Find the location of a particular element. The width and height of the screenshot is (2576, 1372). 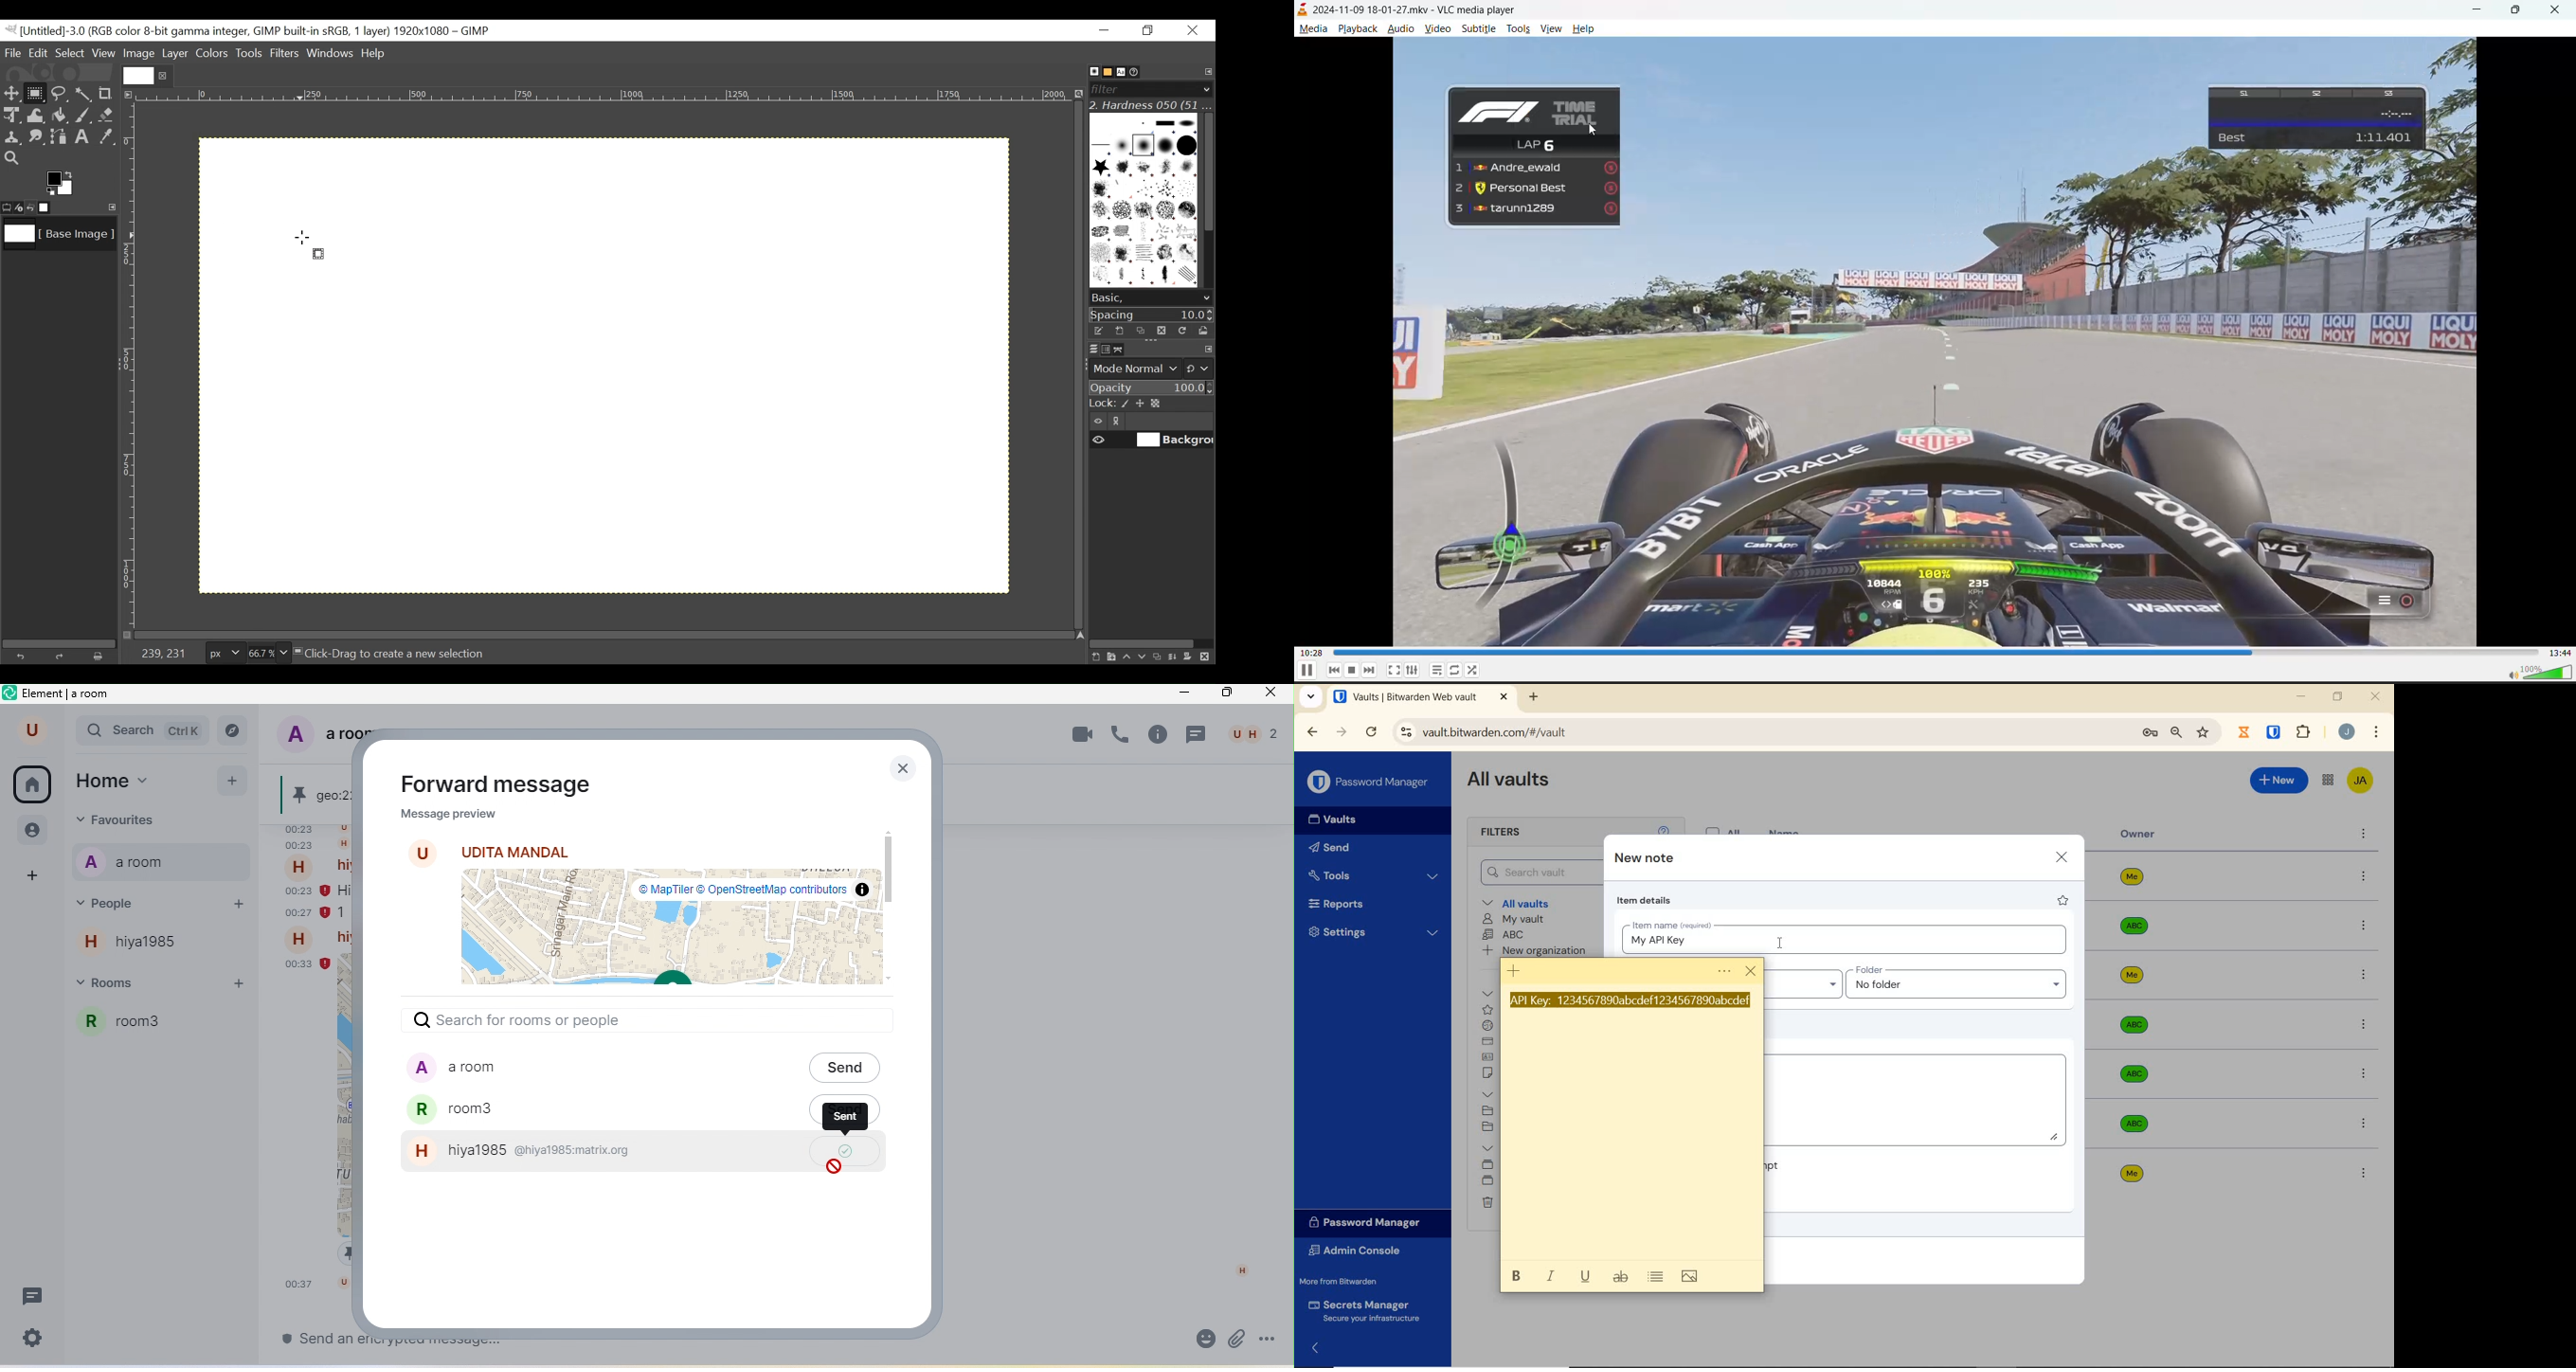

Add Notes is located at coordinates (1920, 1098).